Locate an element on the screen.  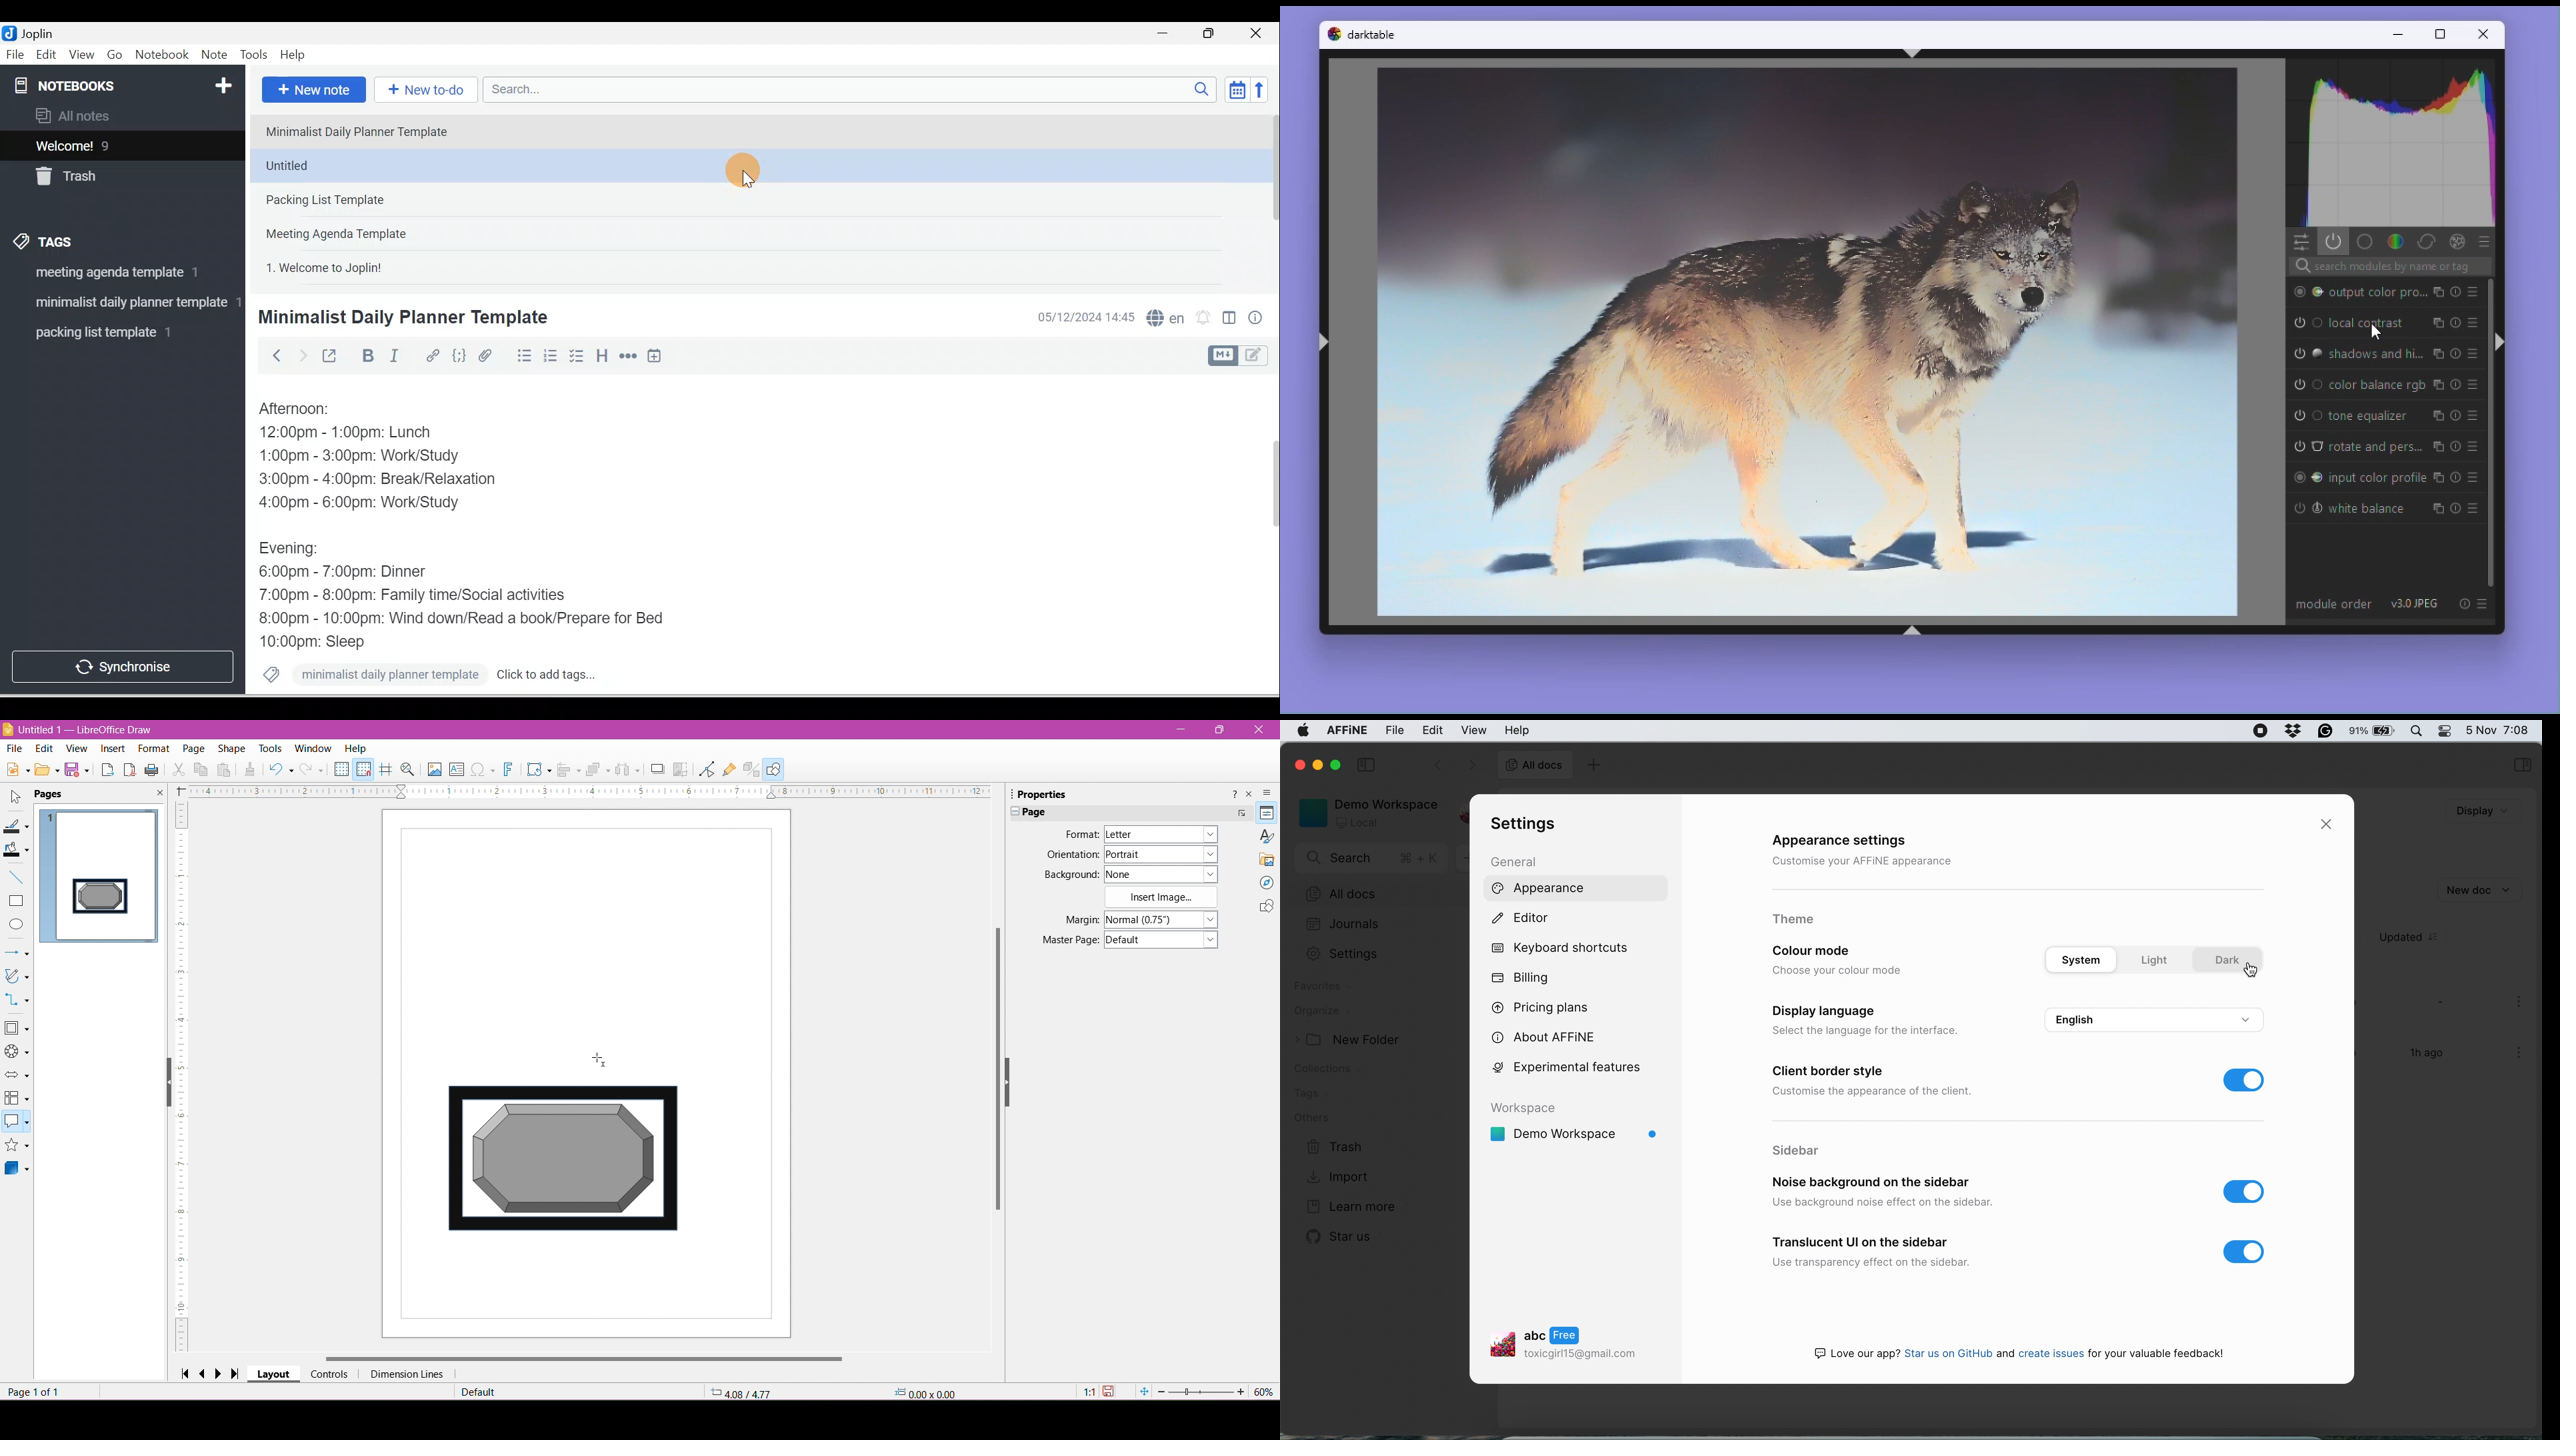
Block Arrows is located at coordinates (17, 1075).